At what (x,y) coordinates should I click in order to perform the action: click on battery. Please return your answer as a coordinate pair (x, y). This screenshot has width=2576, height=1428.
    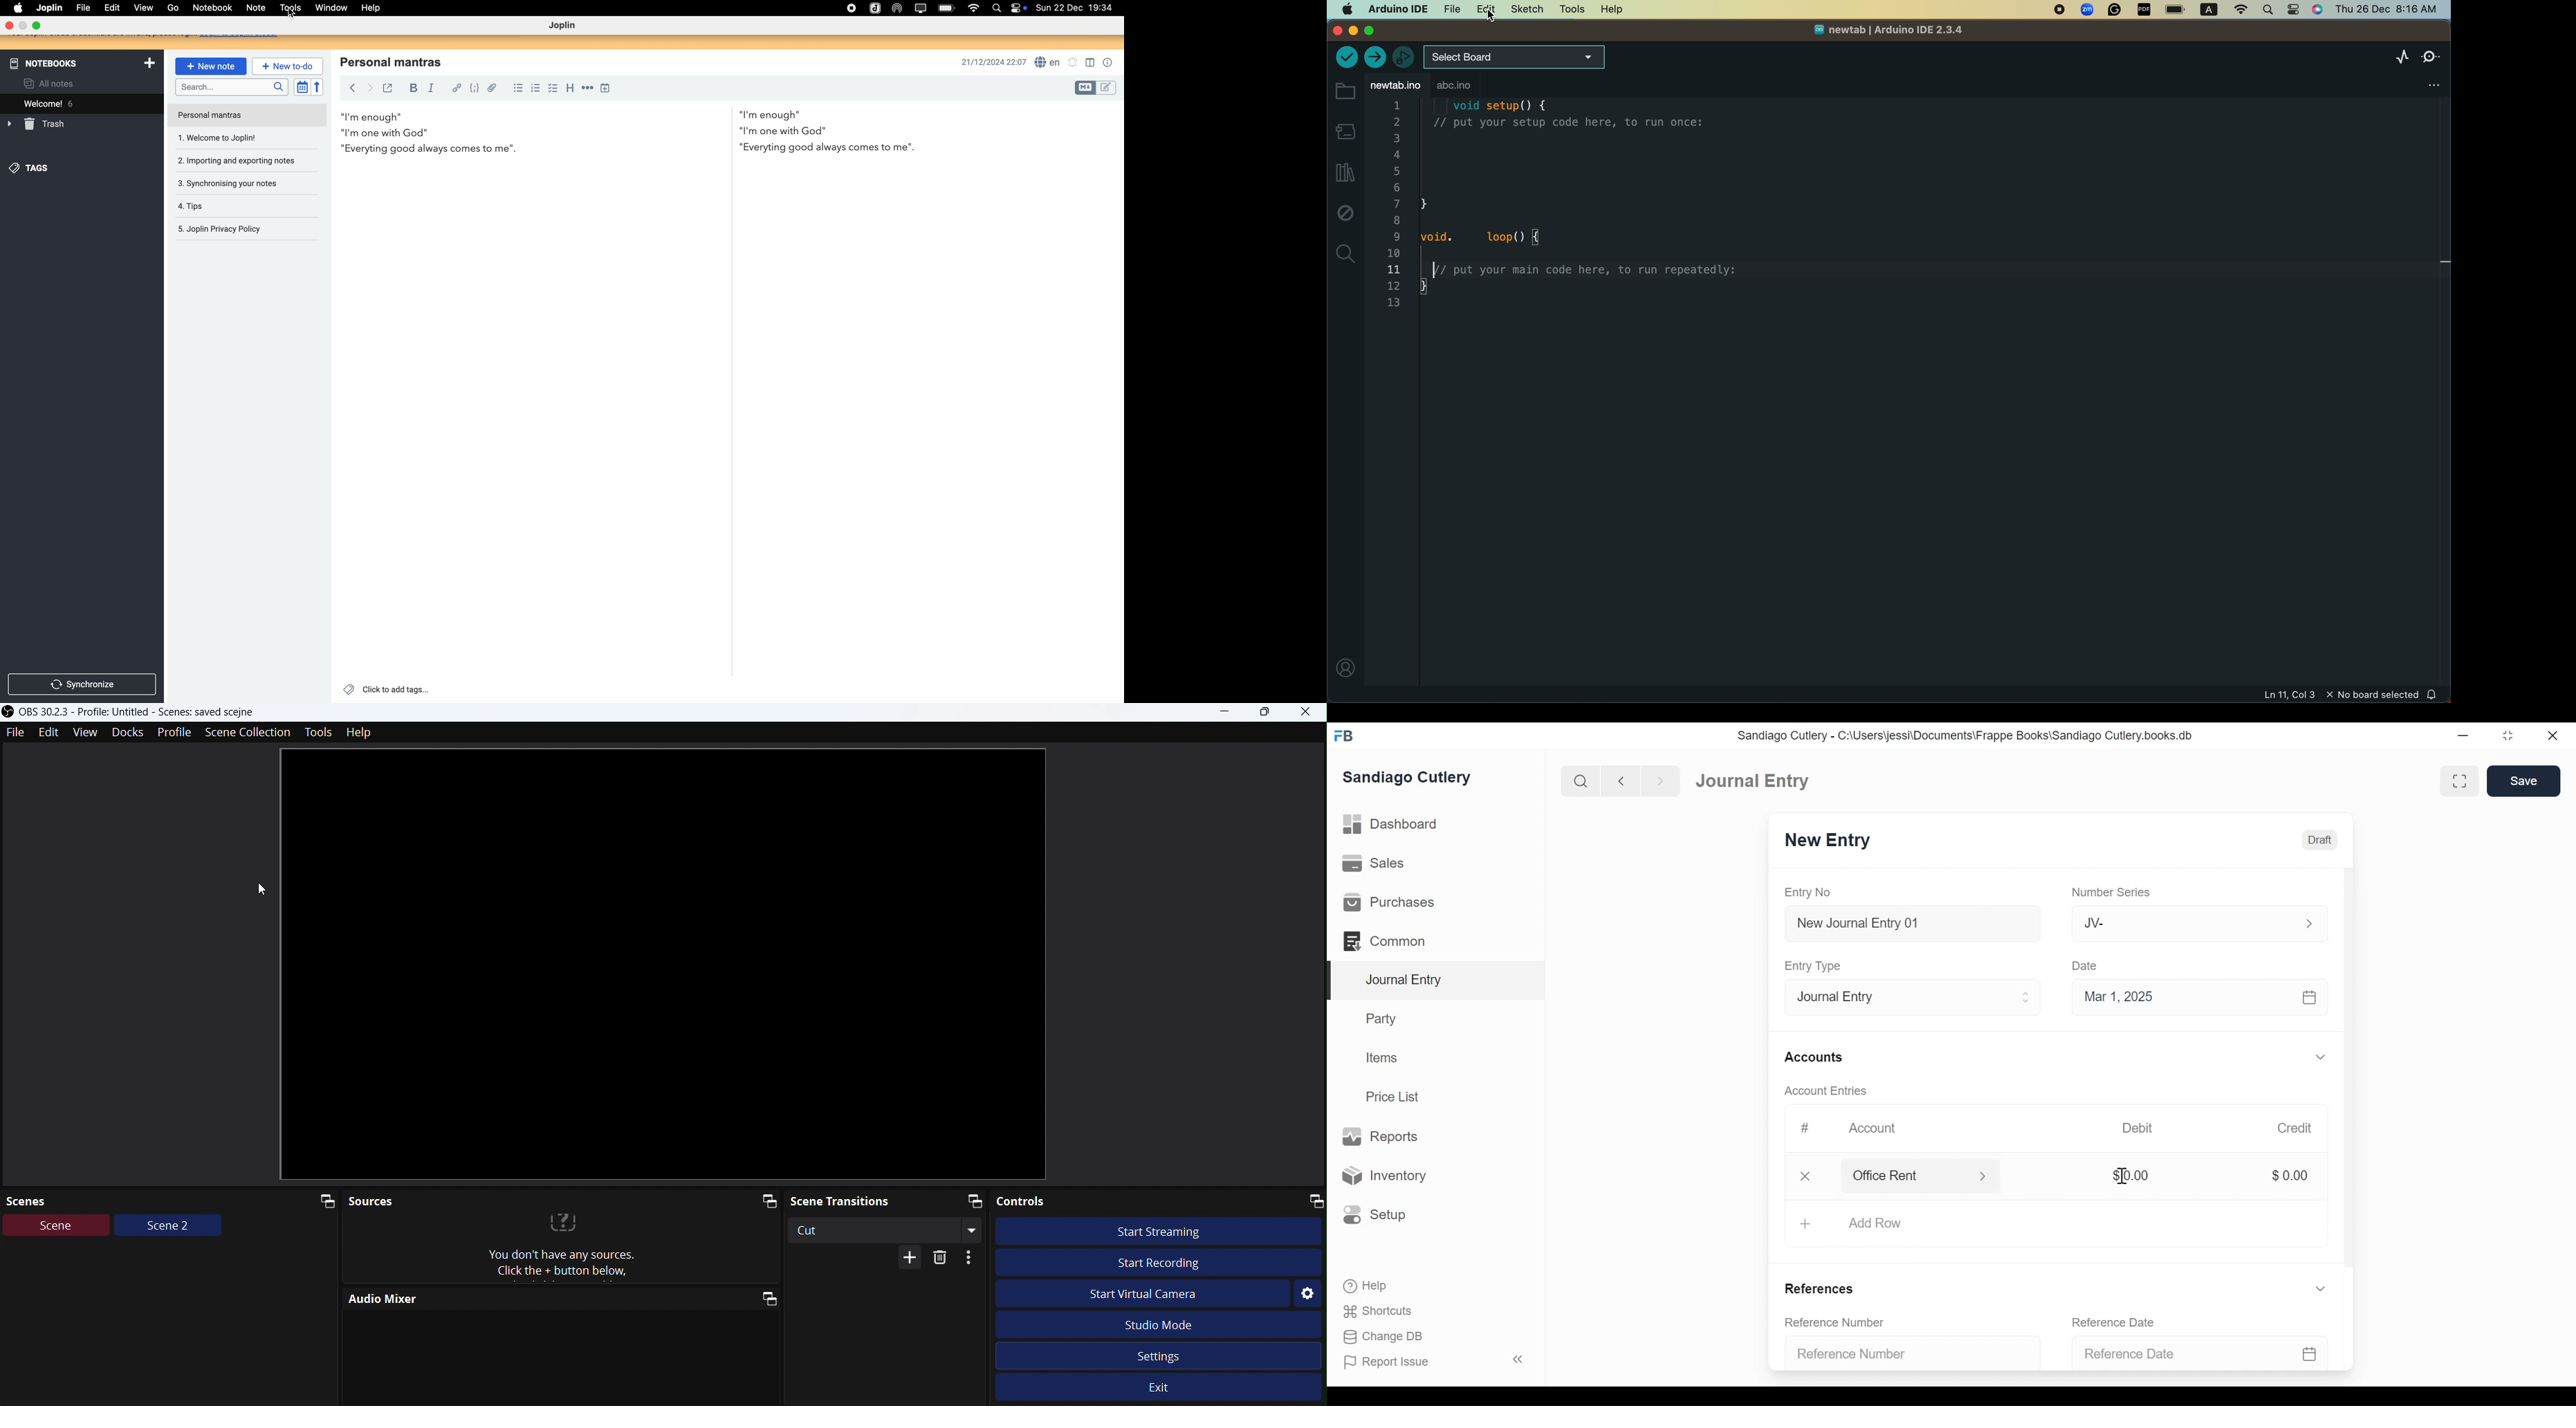
    Looking at the image, I should click on (946, 8).